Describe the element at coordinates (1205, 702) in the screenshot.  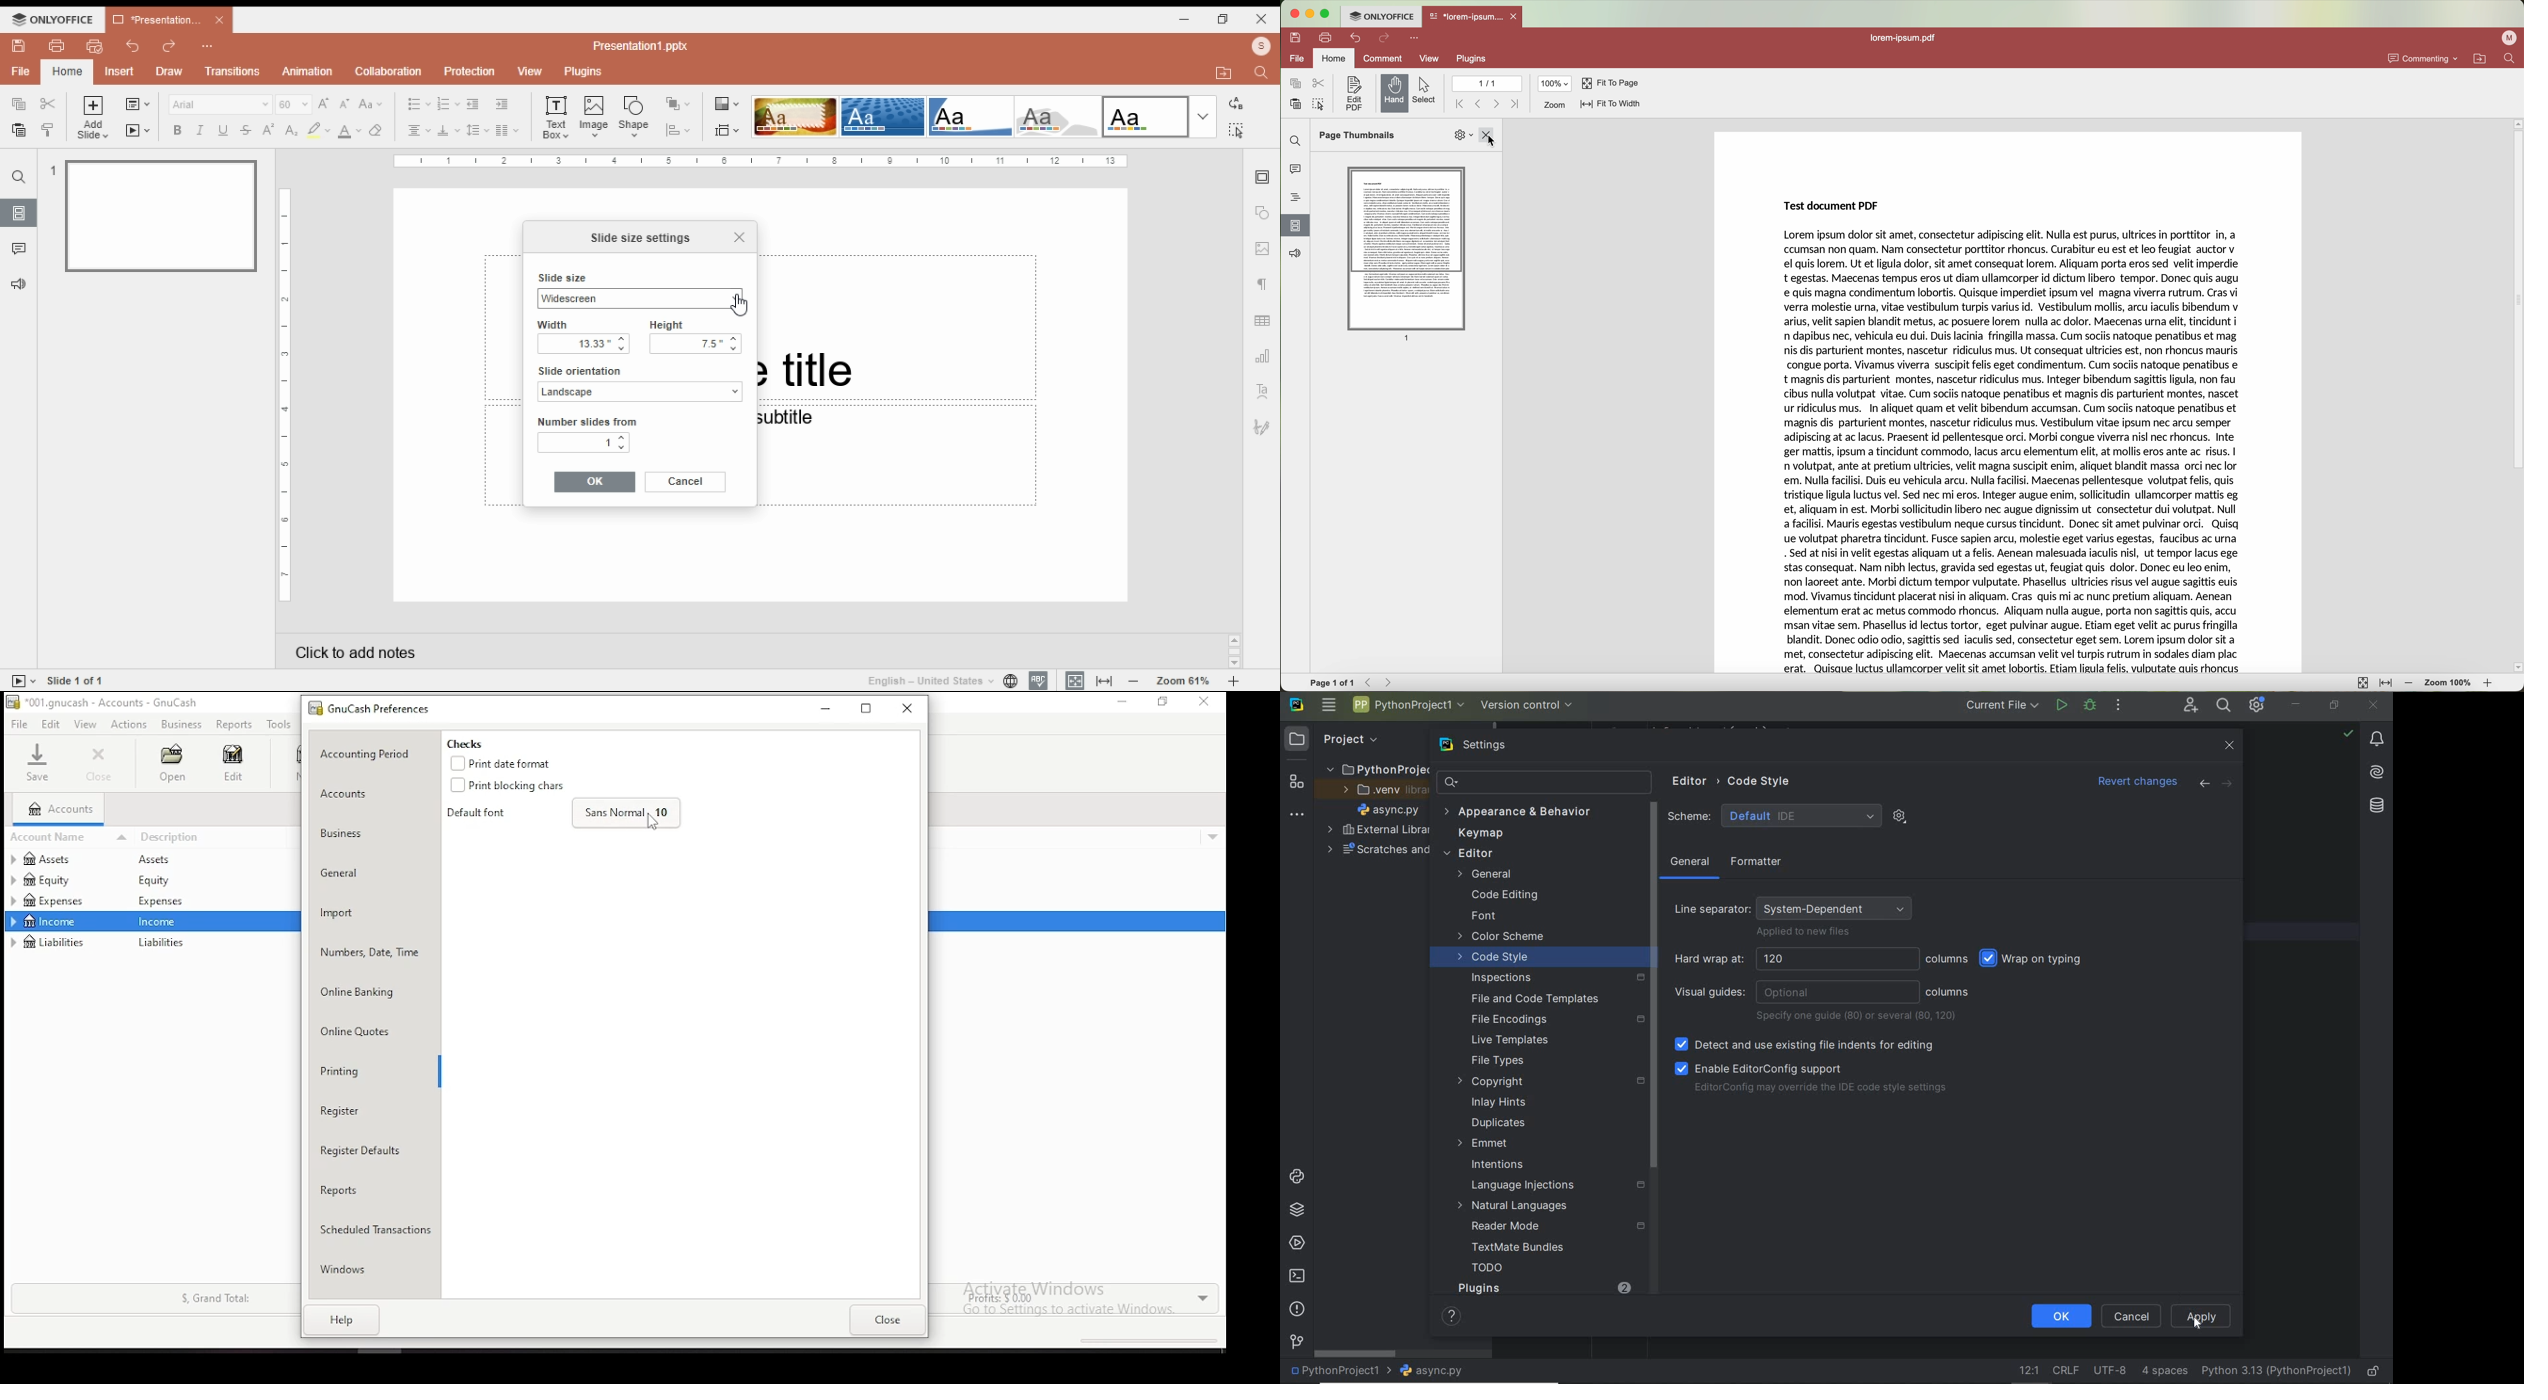
I see `close window` at that location.